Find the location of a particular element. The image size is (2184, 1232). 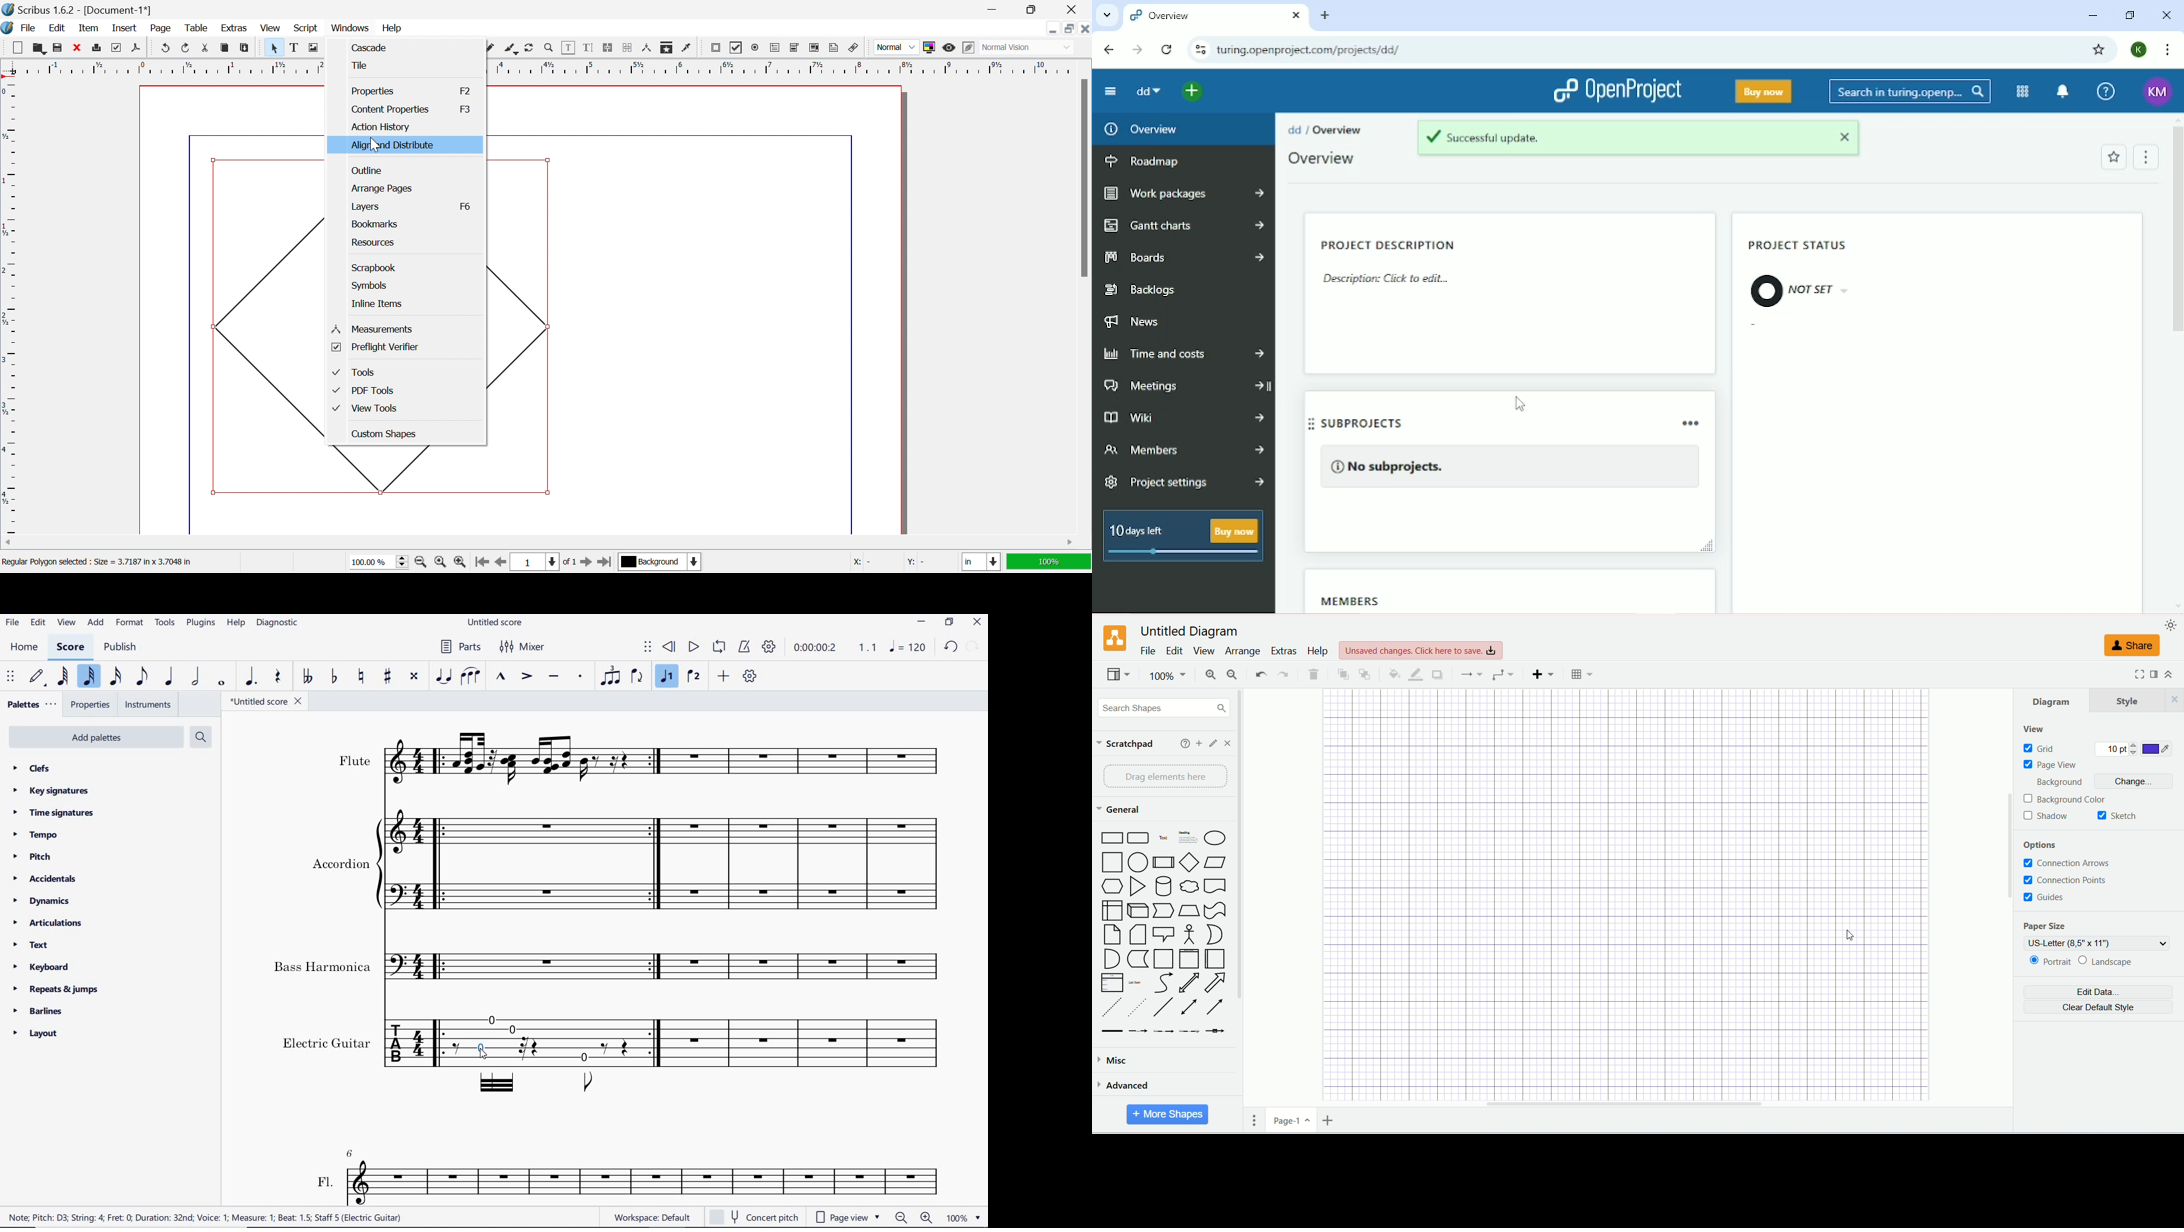

No subprojects is located at coordinates (1512, 466).